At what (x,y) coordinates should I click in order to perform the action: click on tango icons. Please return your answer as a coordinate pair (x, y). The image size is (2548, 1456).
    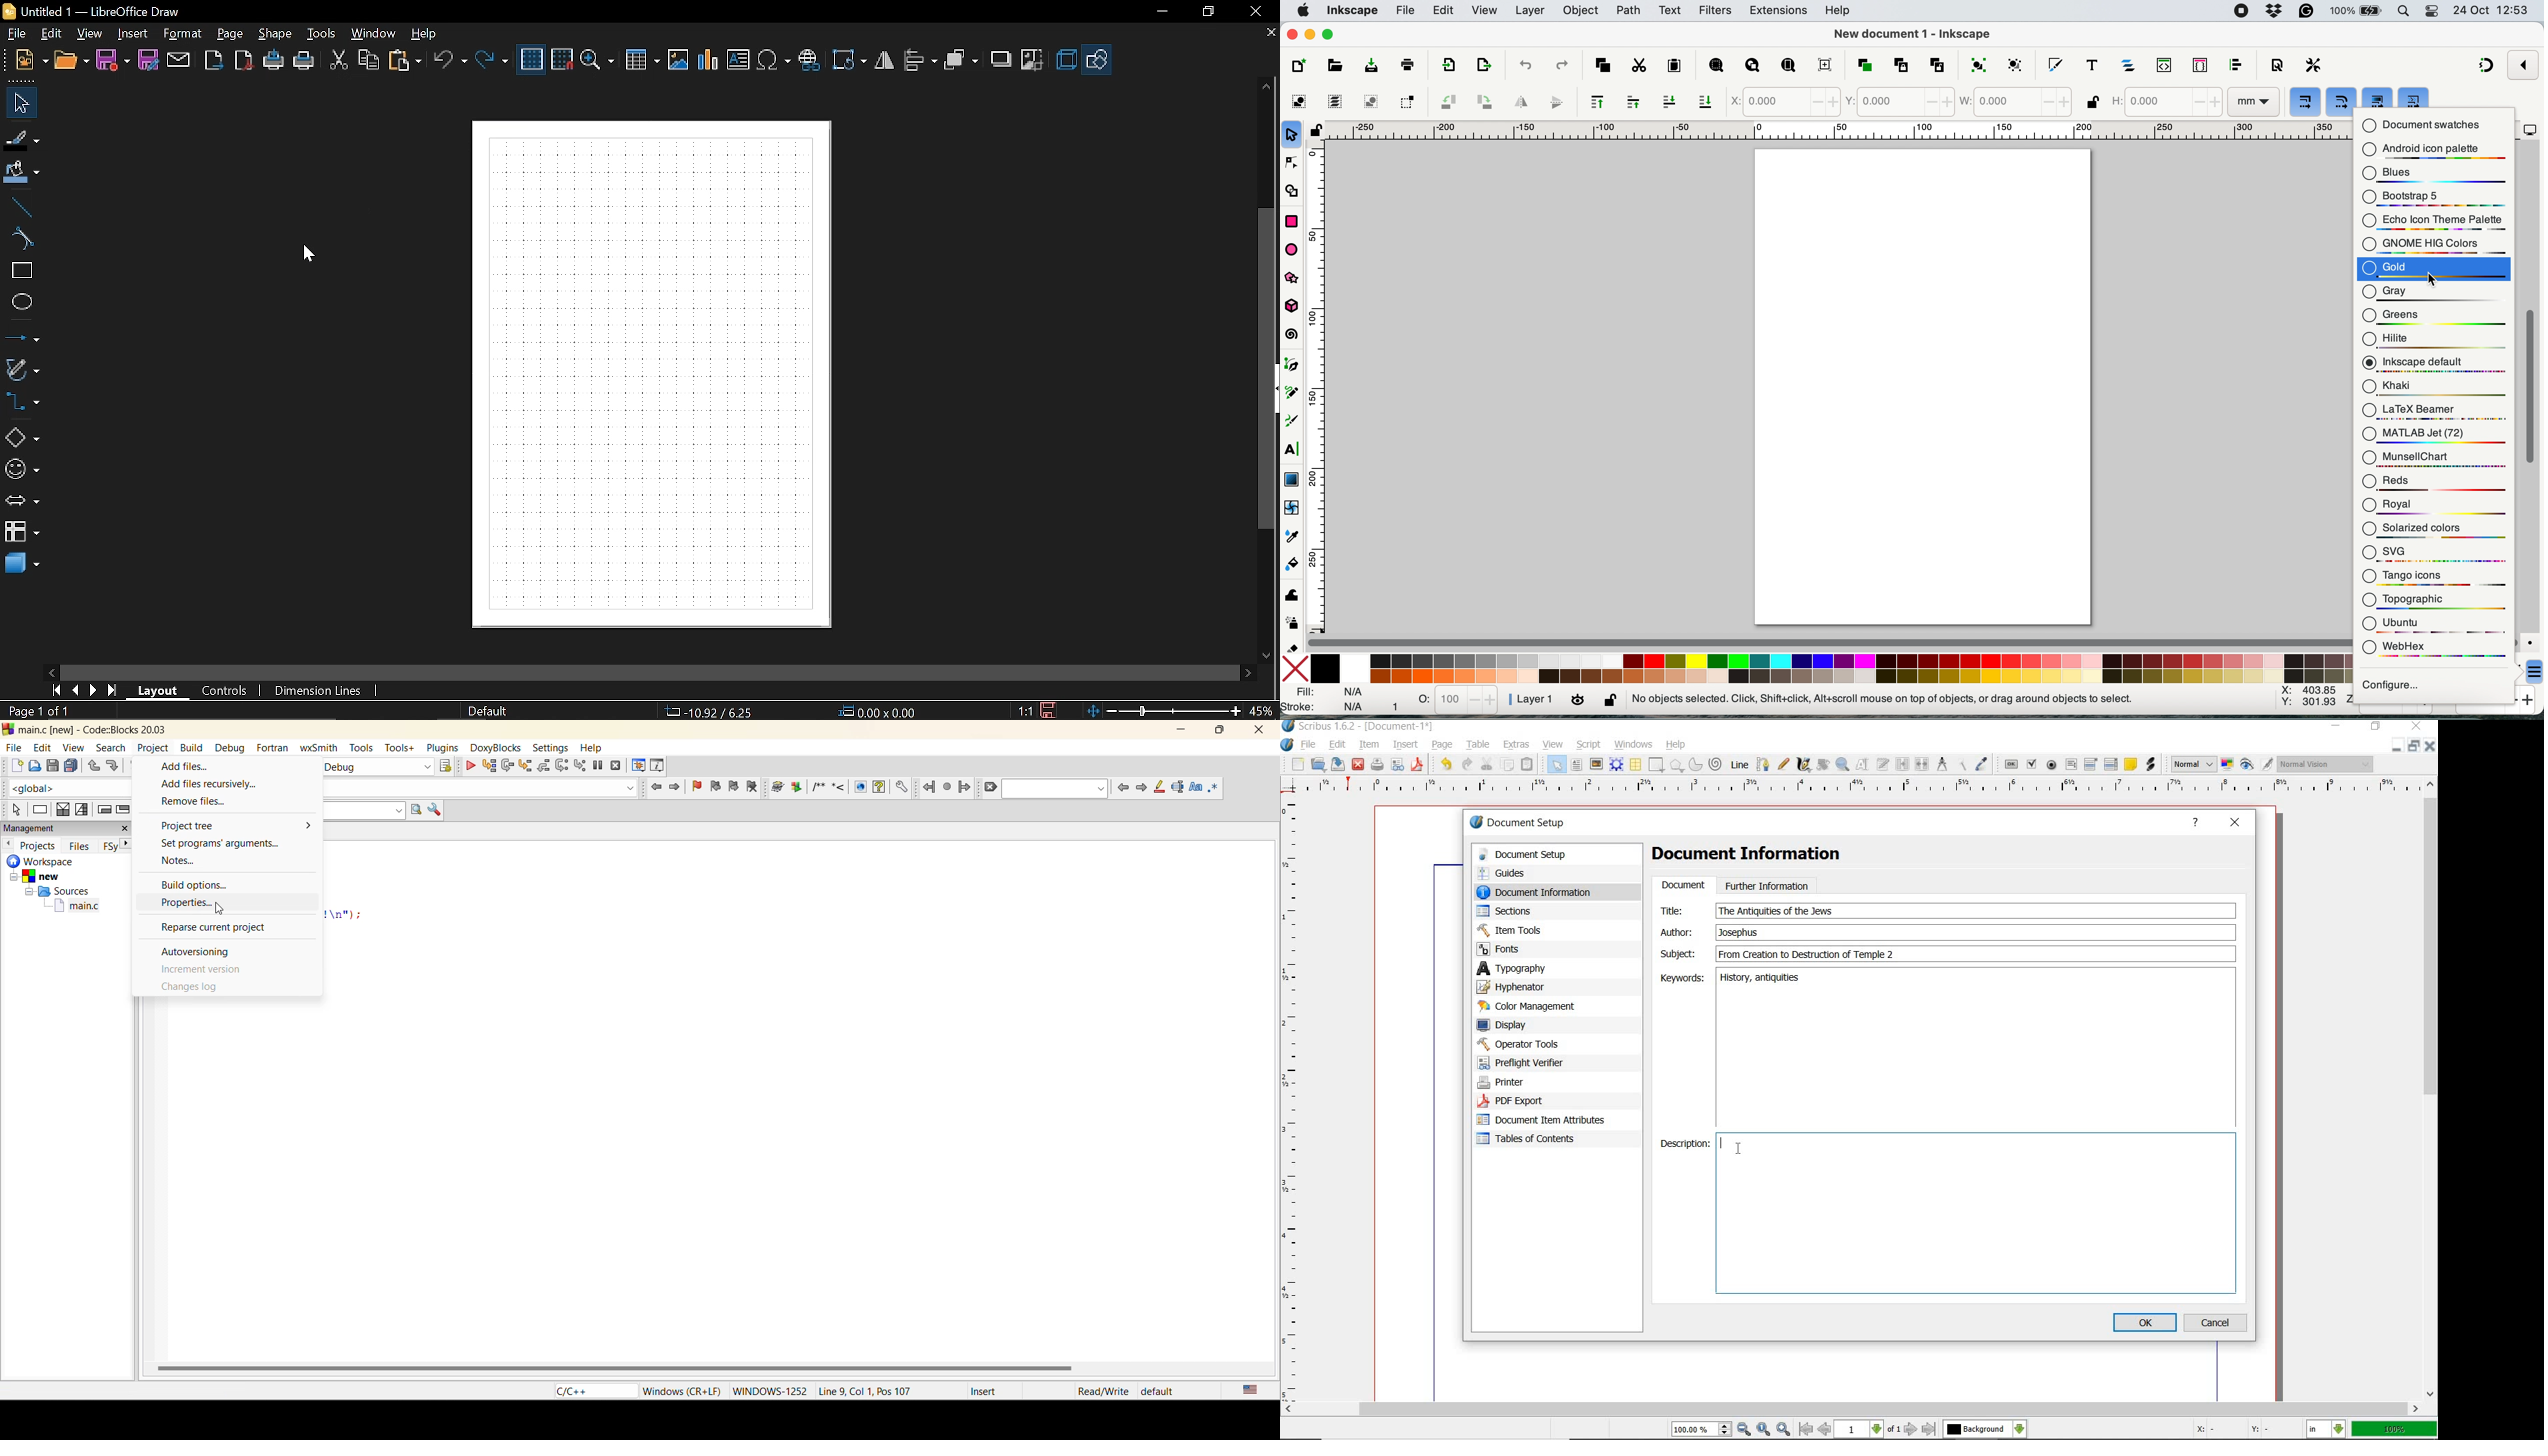
    Looking at the image, I should click on (2434, 574).